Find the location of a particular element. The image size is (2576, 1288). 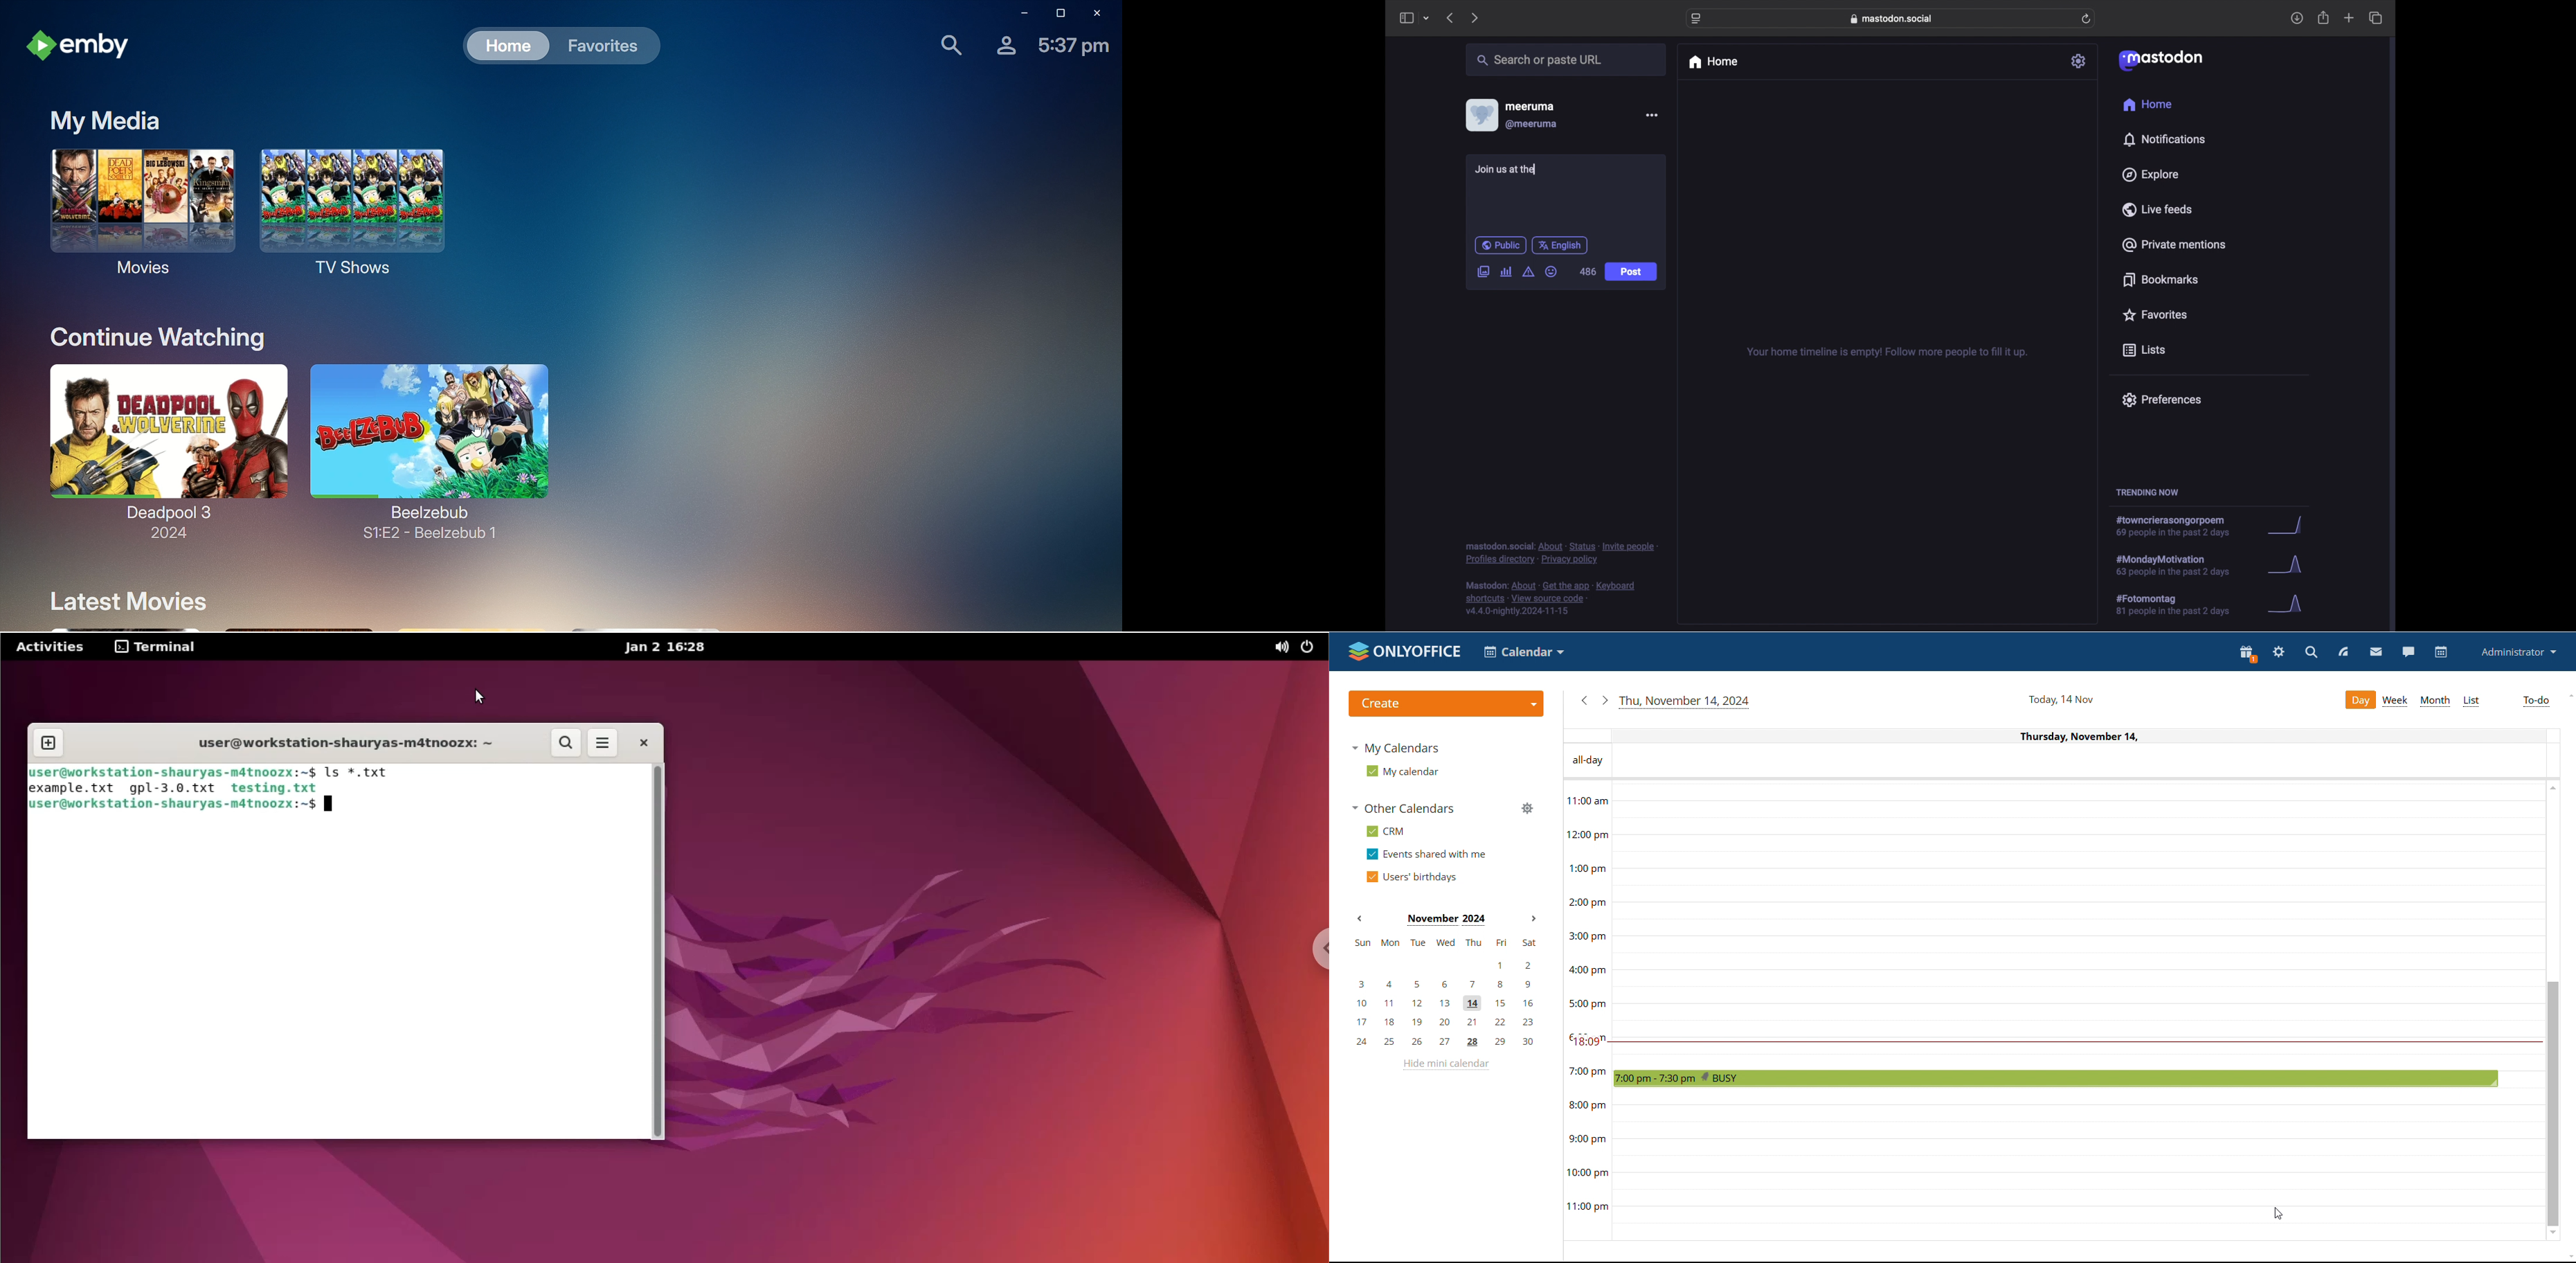

add  poll is located at coordinates (1506, 271).